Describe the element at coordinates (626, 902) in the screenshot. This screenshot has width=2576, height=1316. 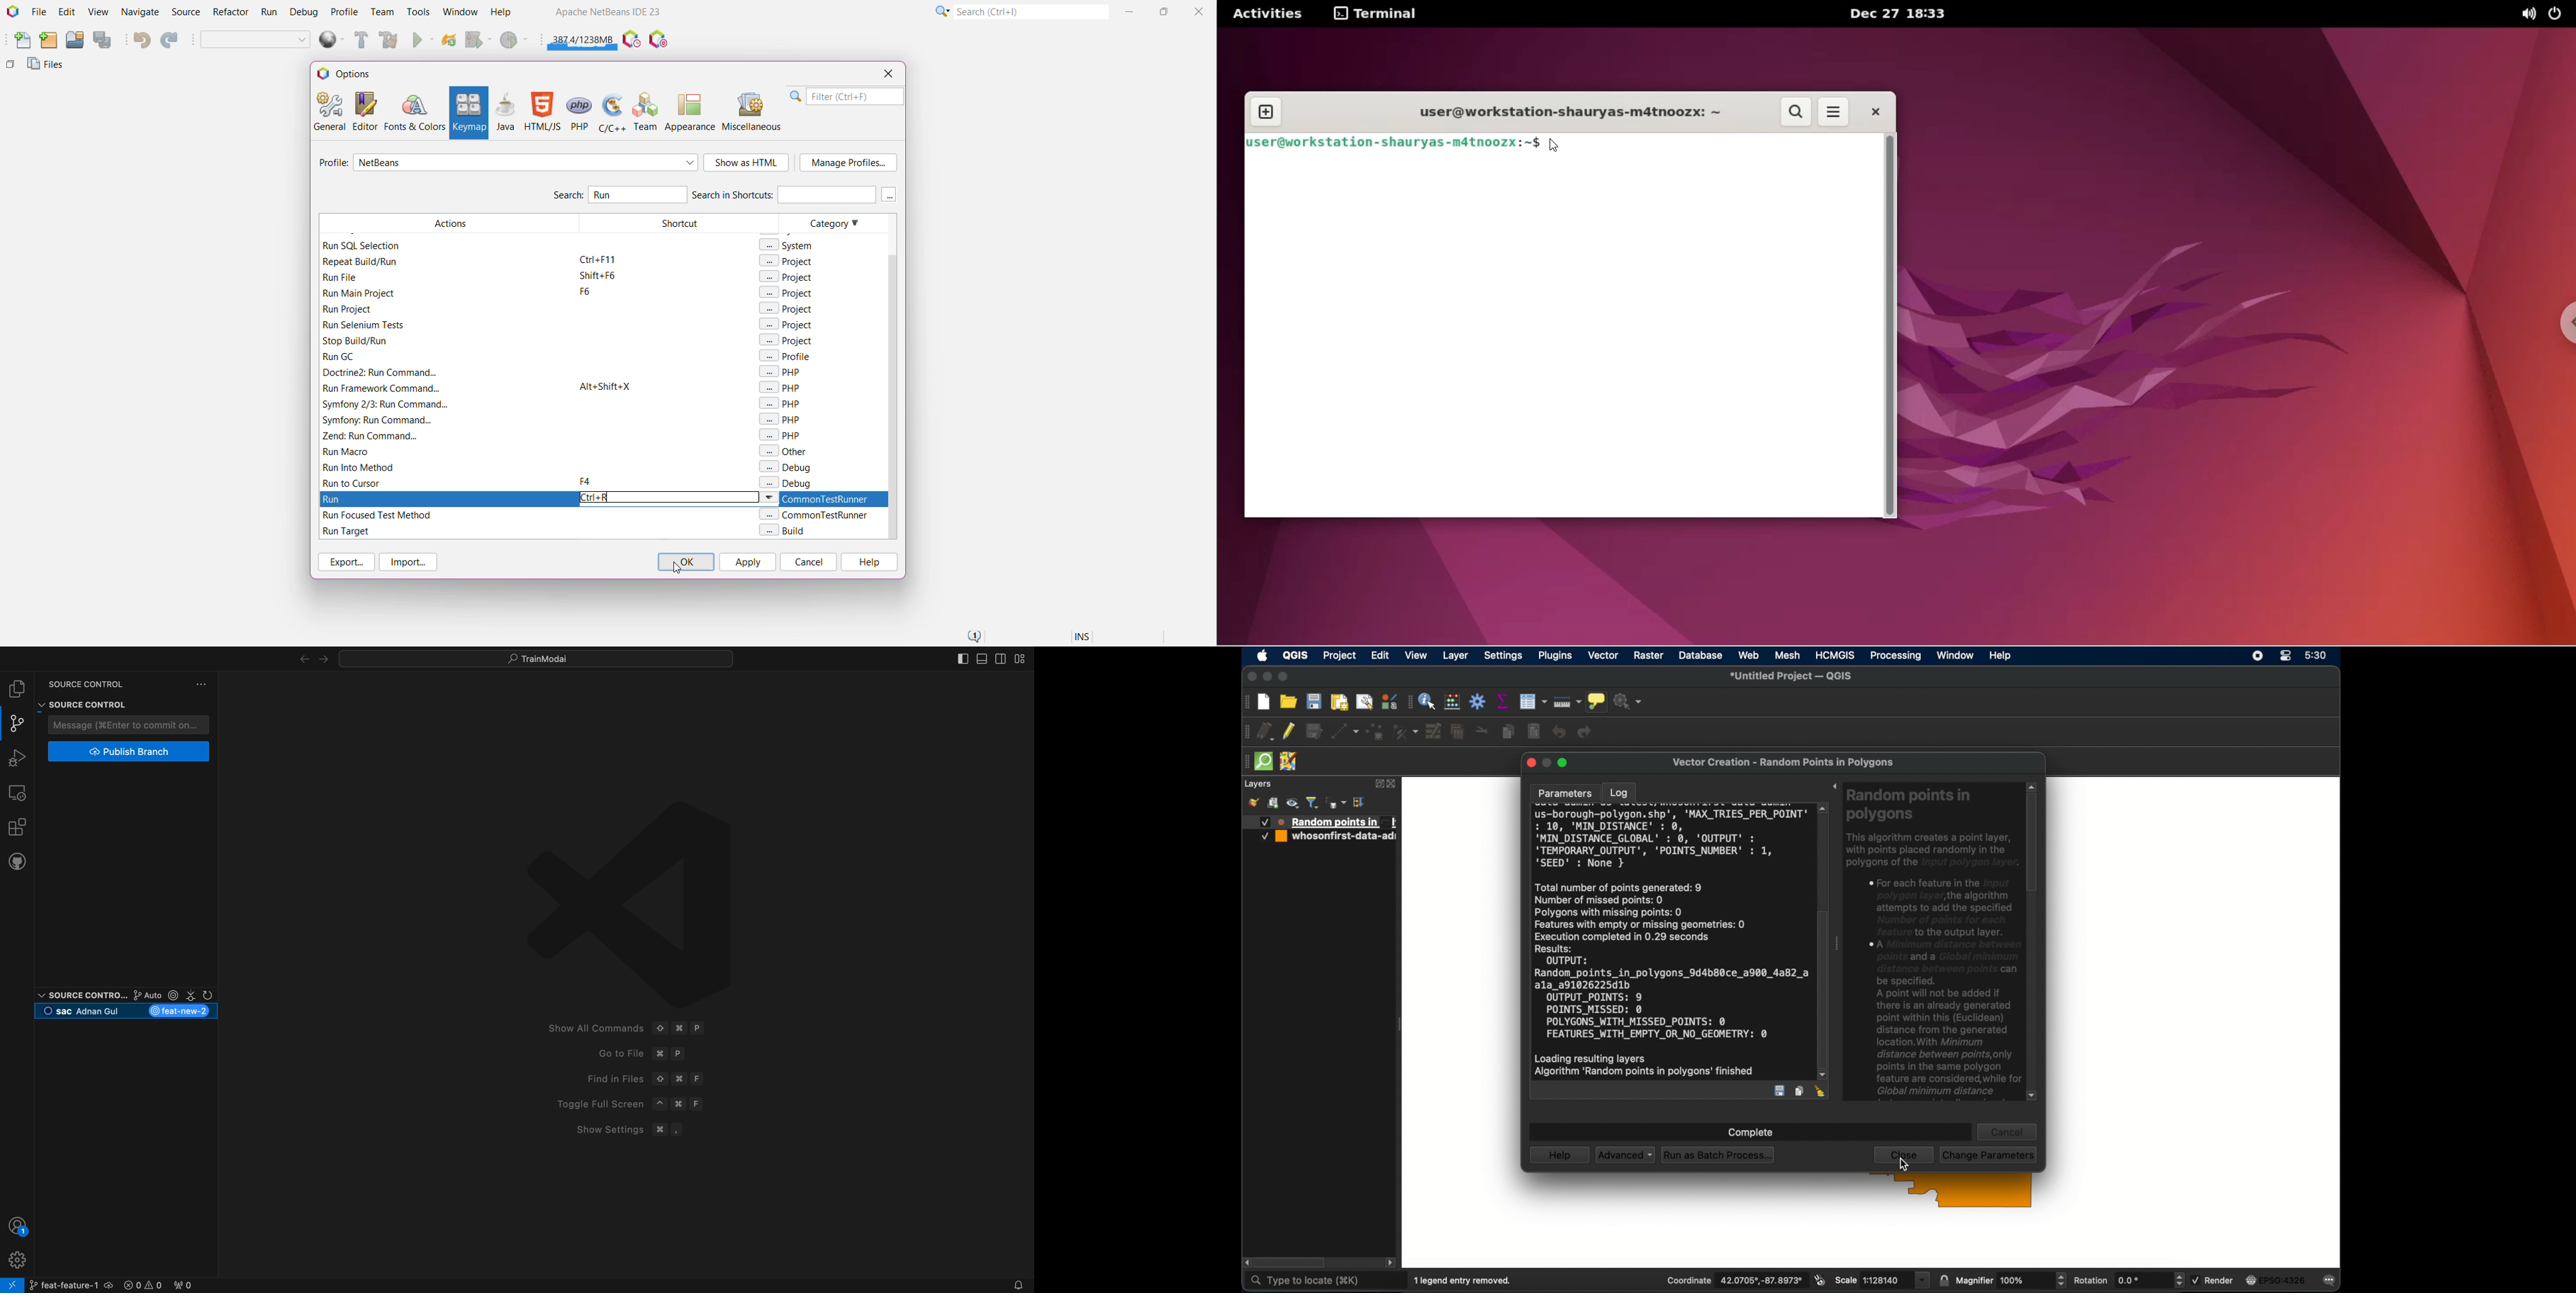
I see `VScode logo` at that location.